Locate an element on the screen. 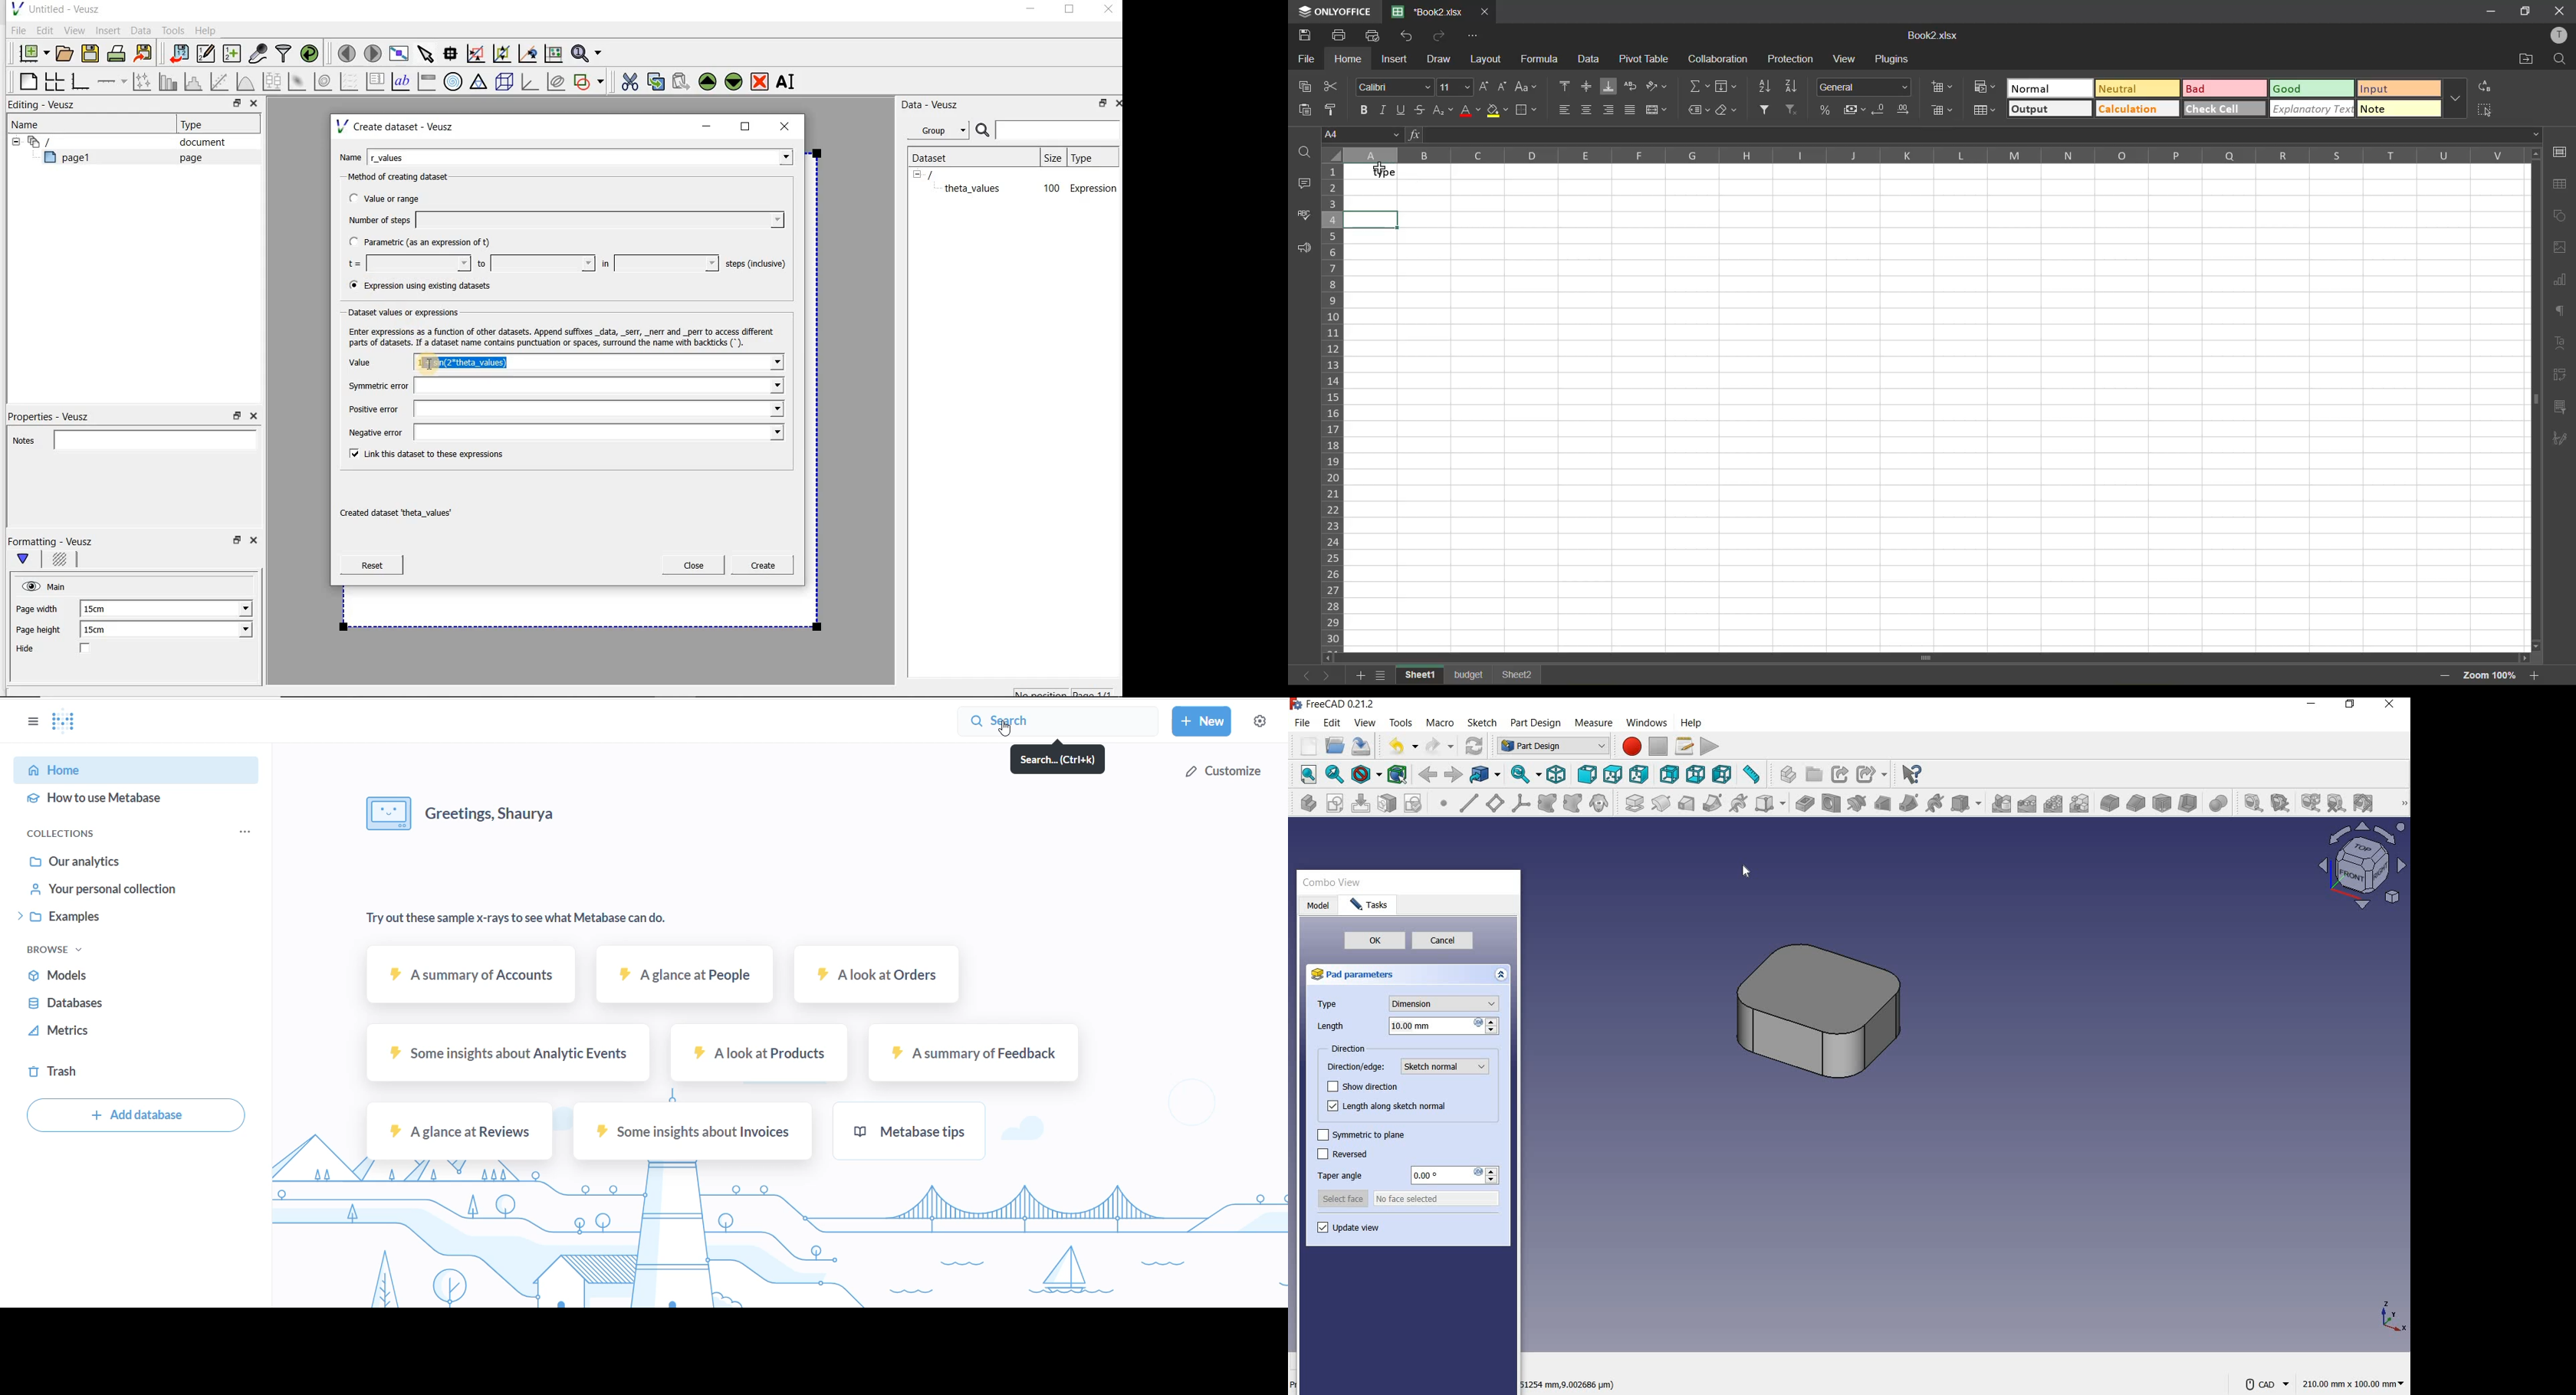 The width and height of the screenshot is (2576, 1400). align bottom is located at coordinates (1611, 84).